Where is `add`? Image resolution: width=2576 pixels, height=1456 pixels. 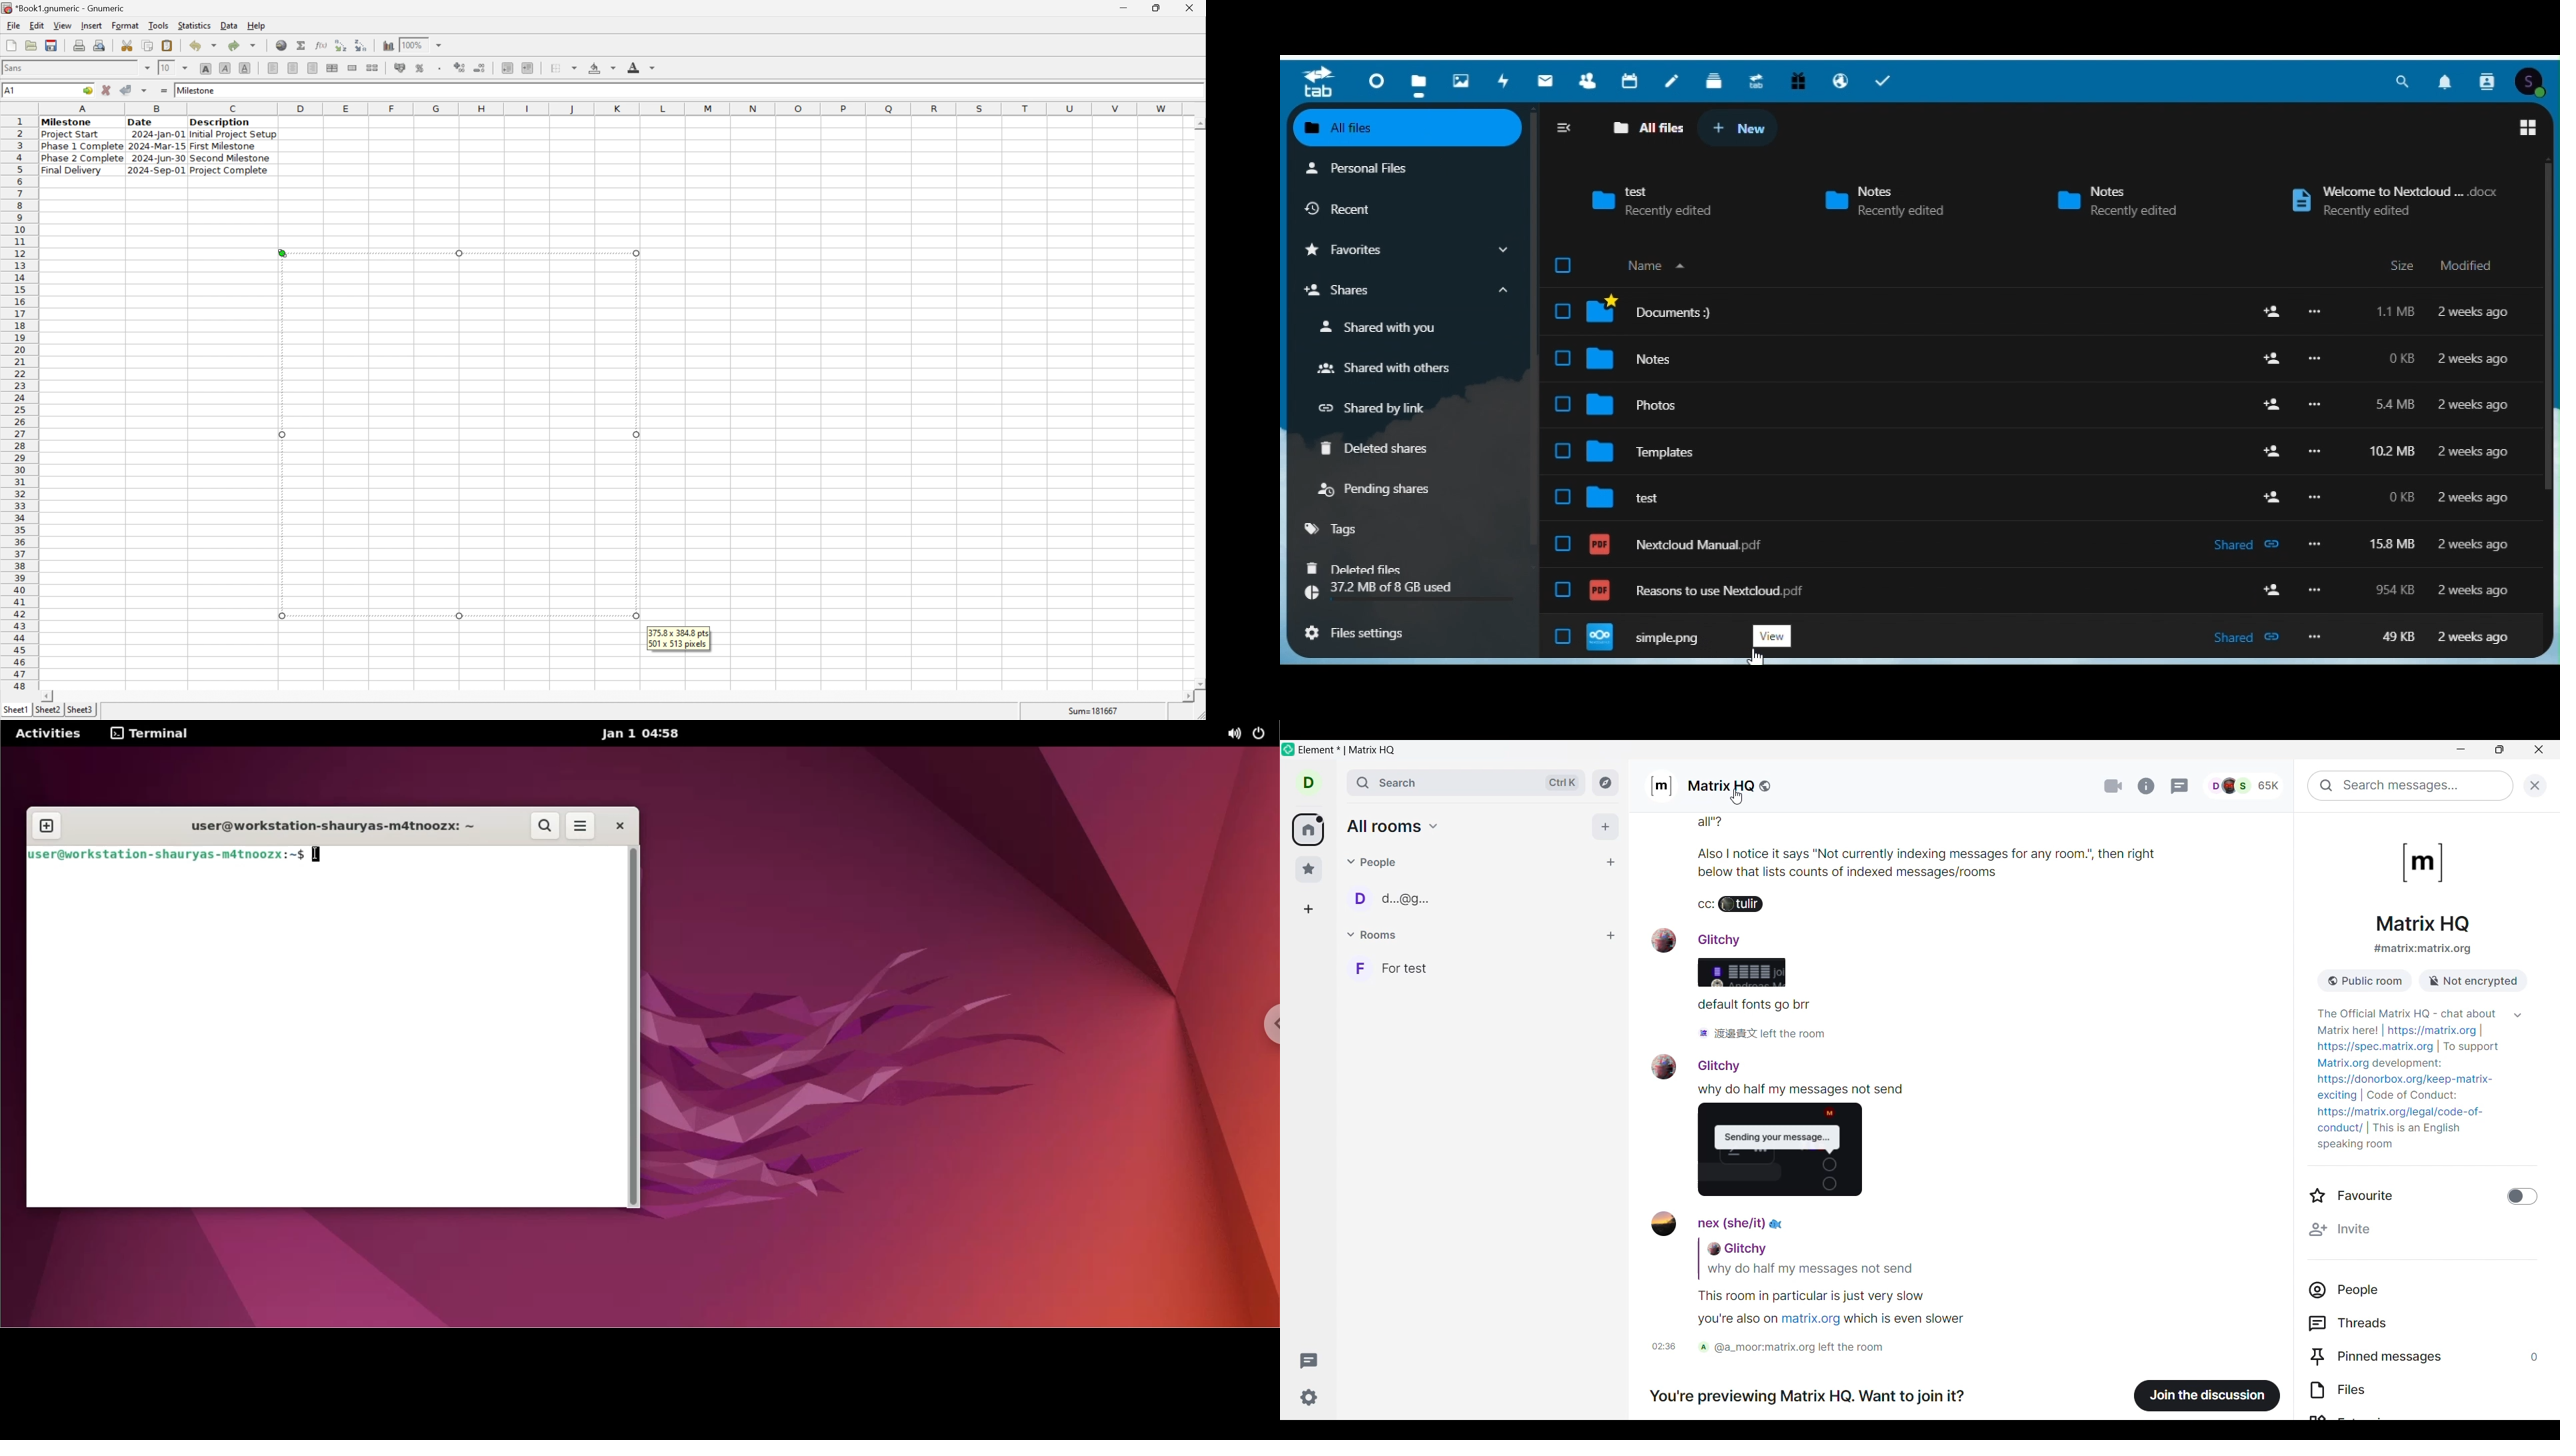
add is located at coordinates (2271, 311).